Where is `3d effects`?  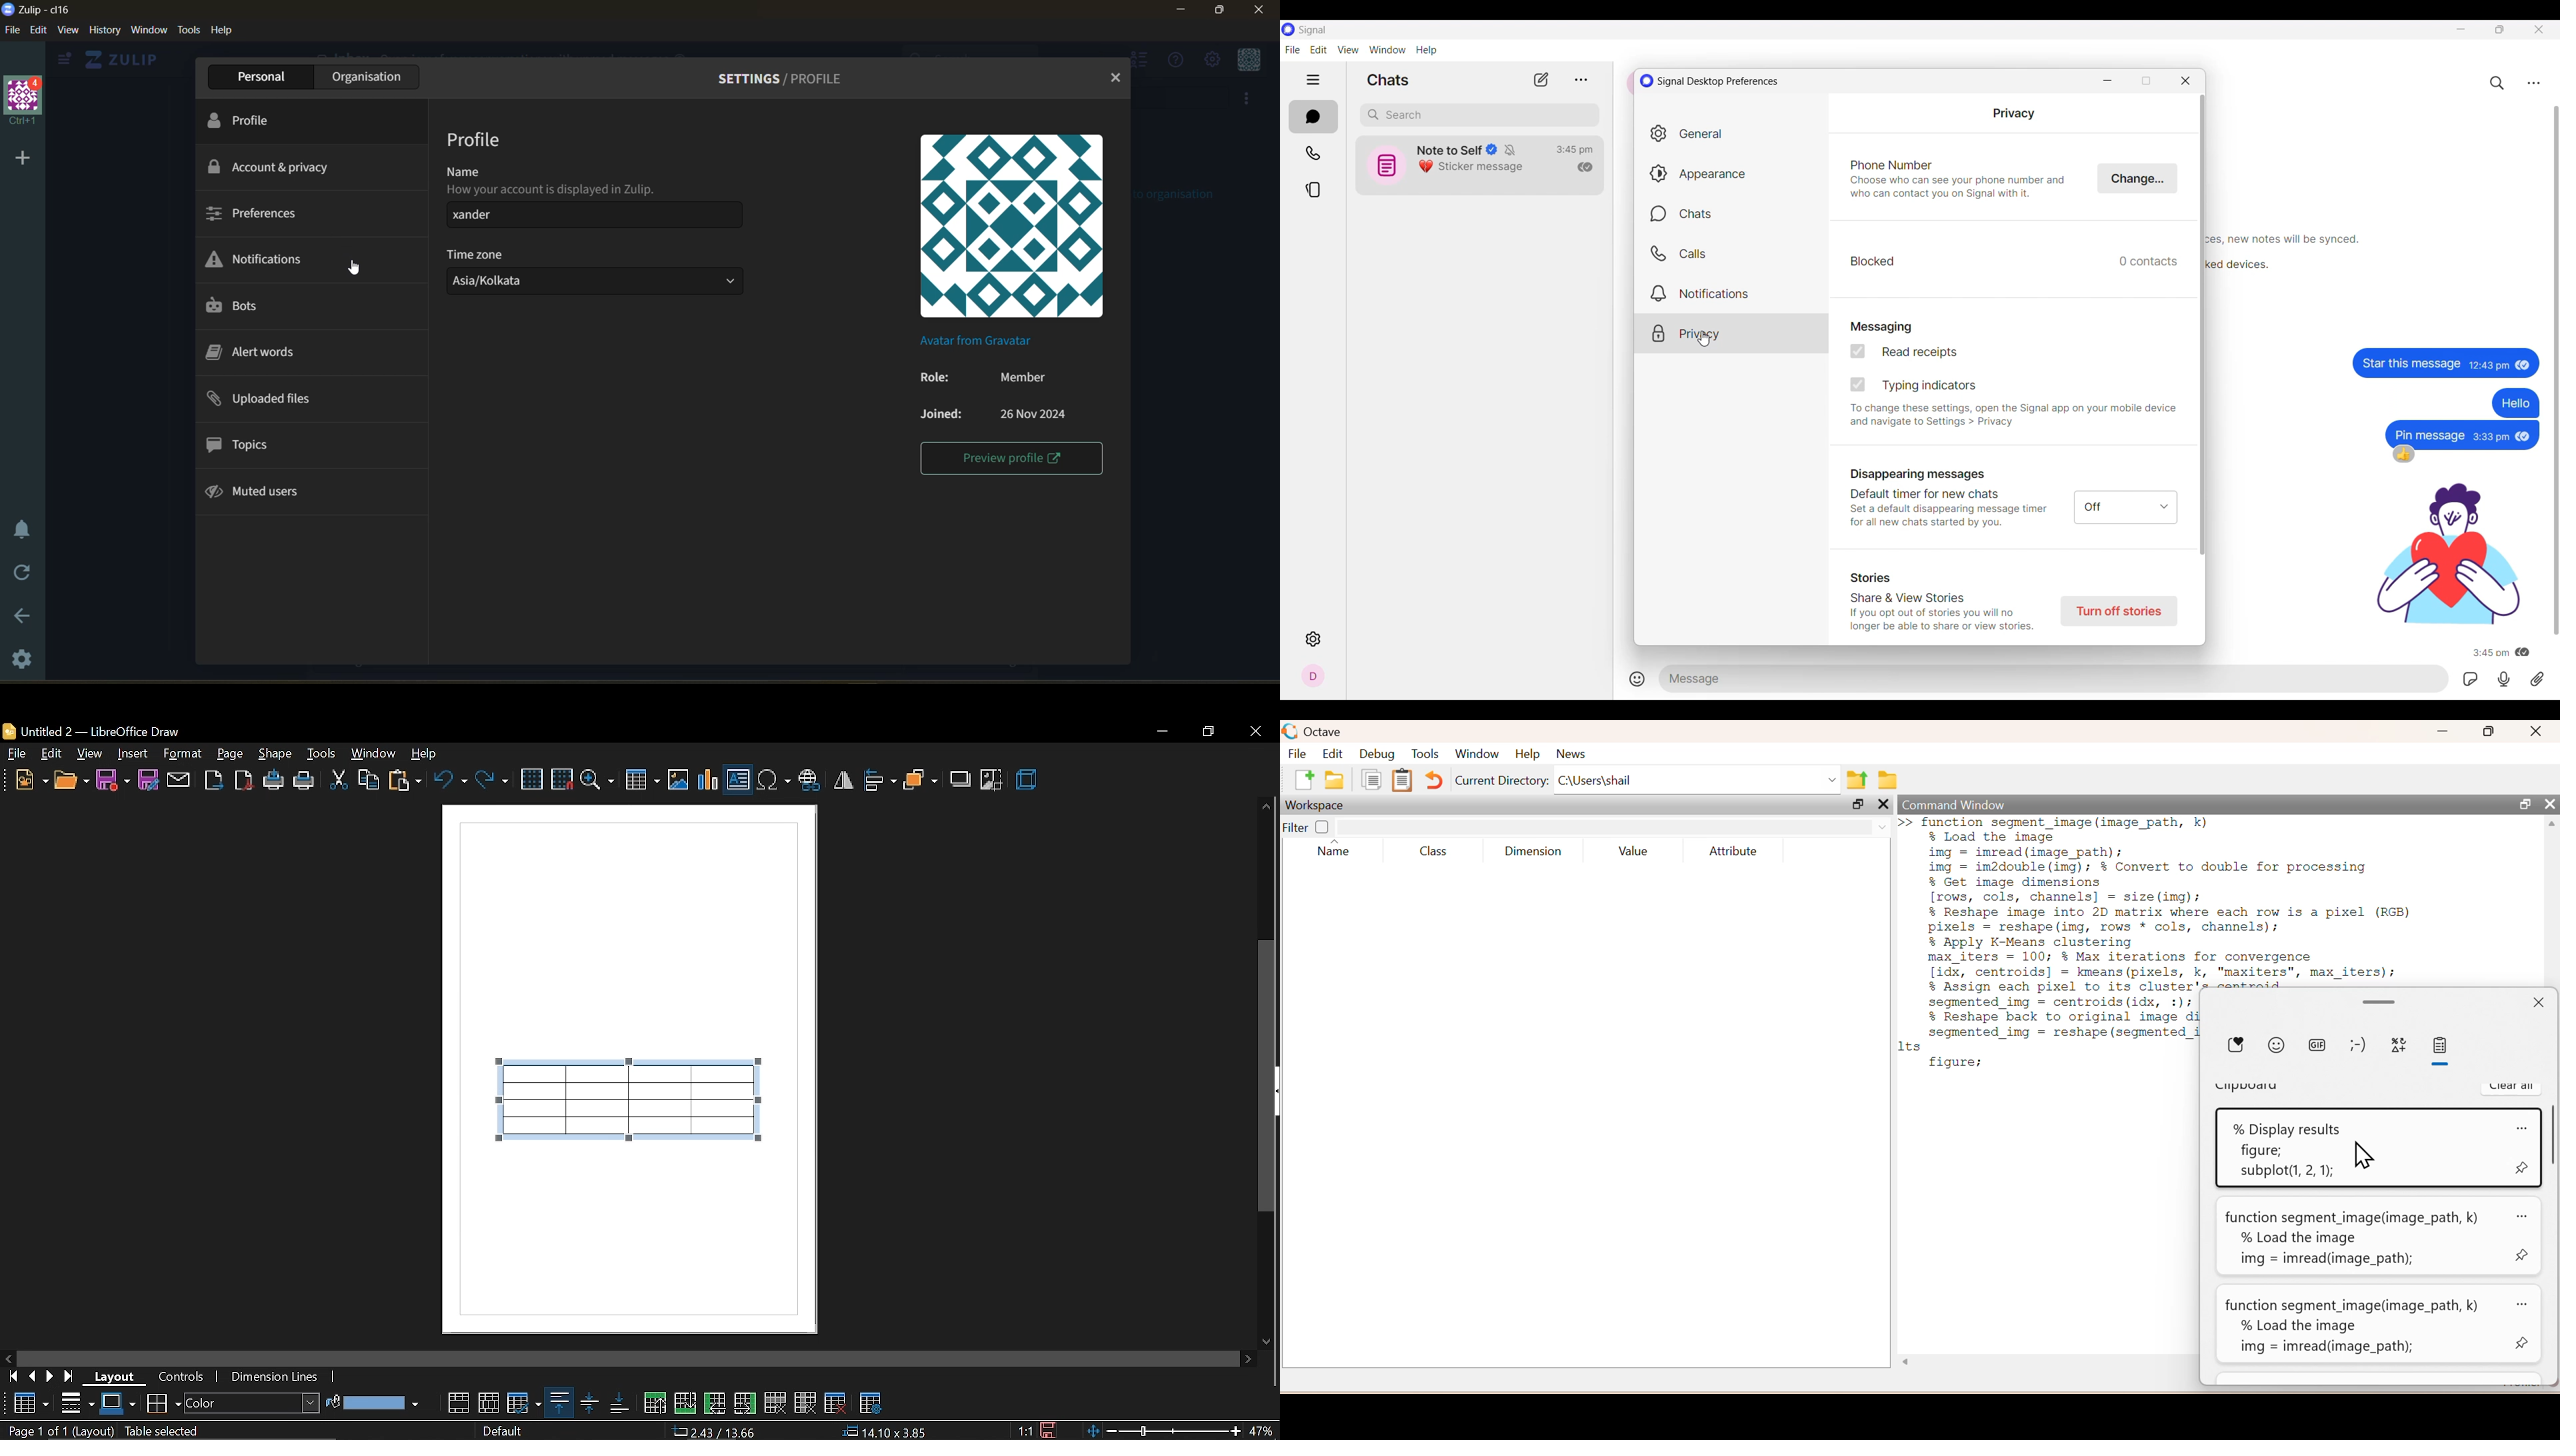 3d effects is located at coordinates (1027, 780).